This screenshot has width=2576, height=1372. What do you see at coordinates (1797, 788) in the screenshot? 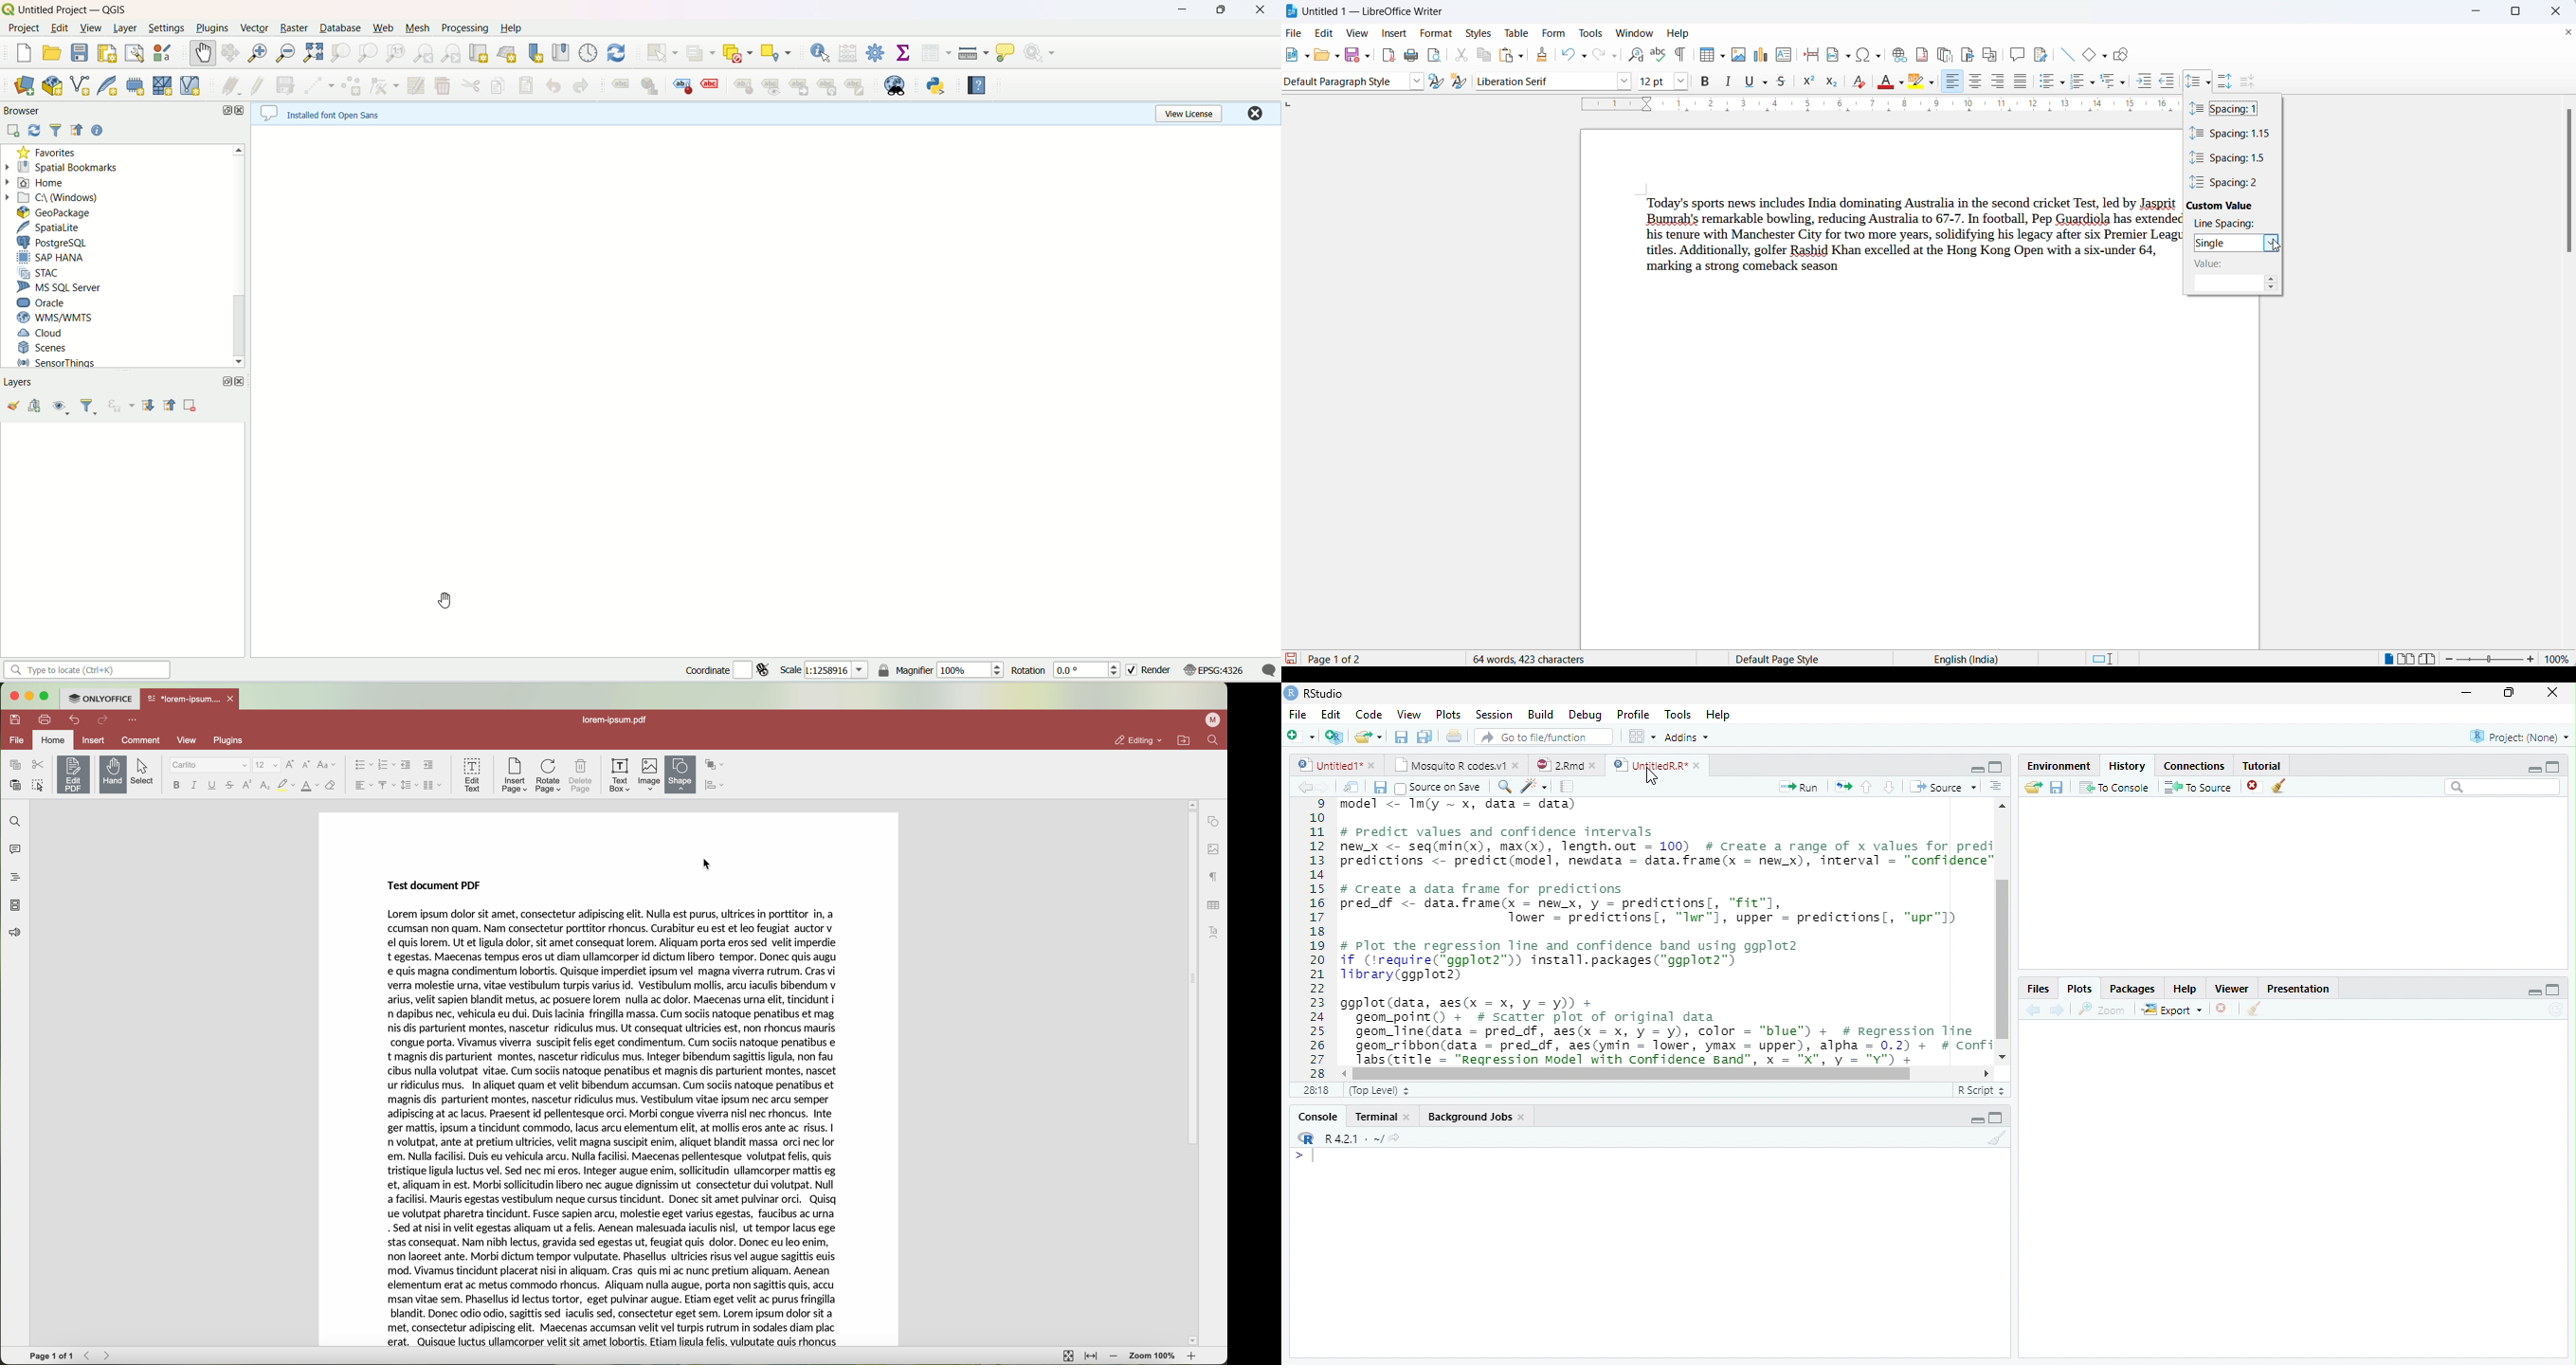
I see `Run` at bounding box center [1797, 788].